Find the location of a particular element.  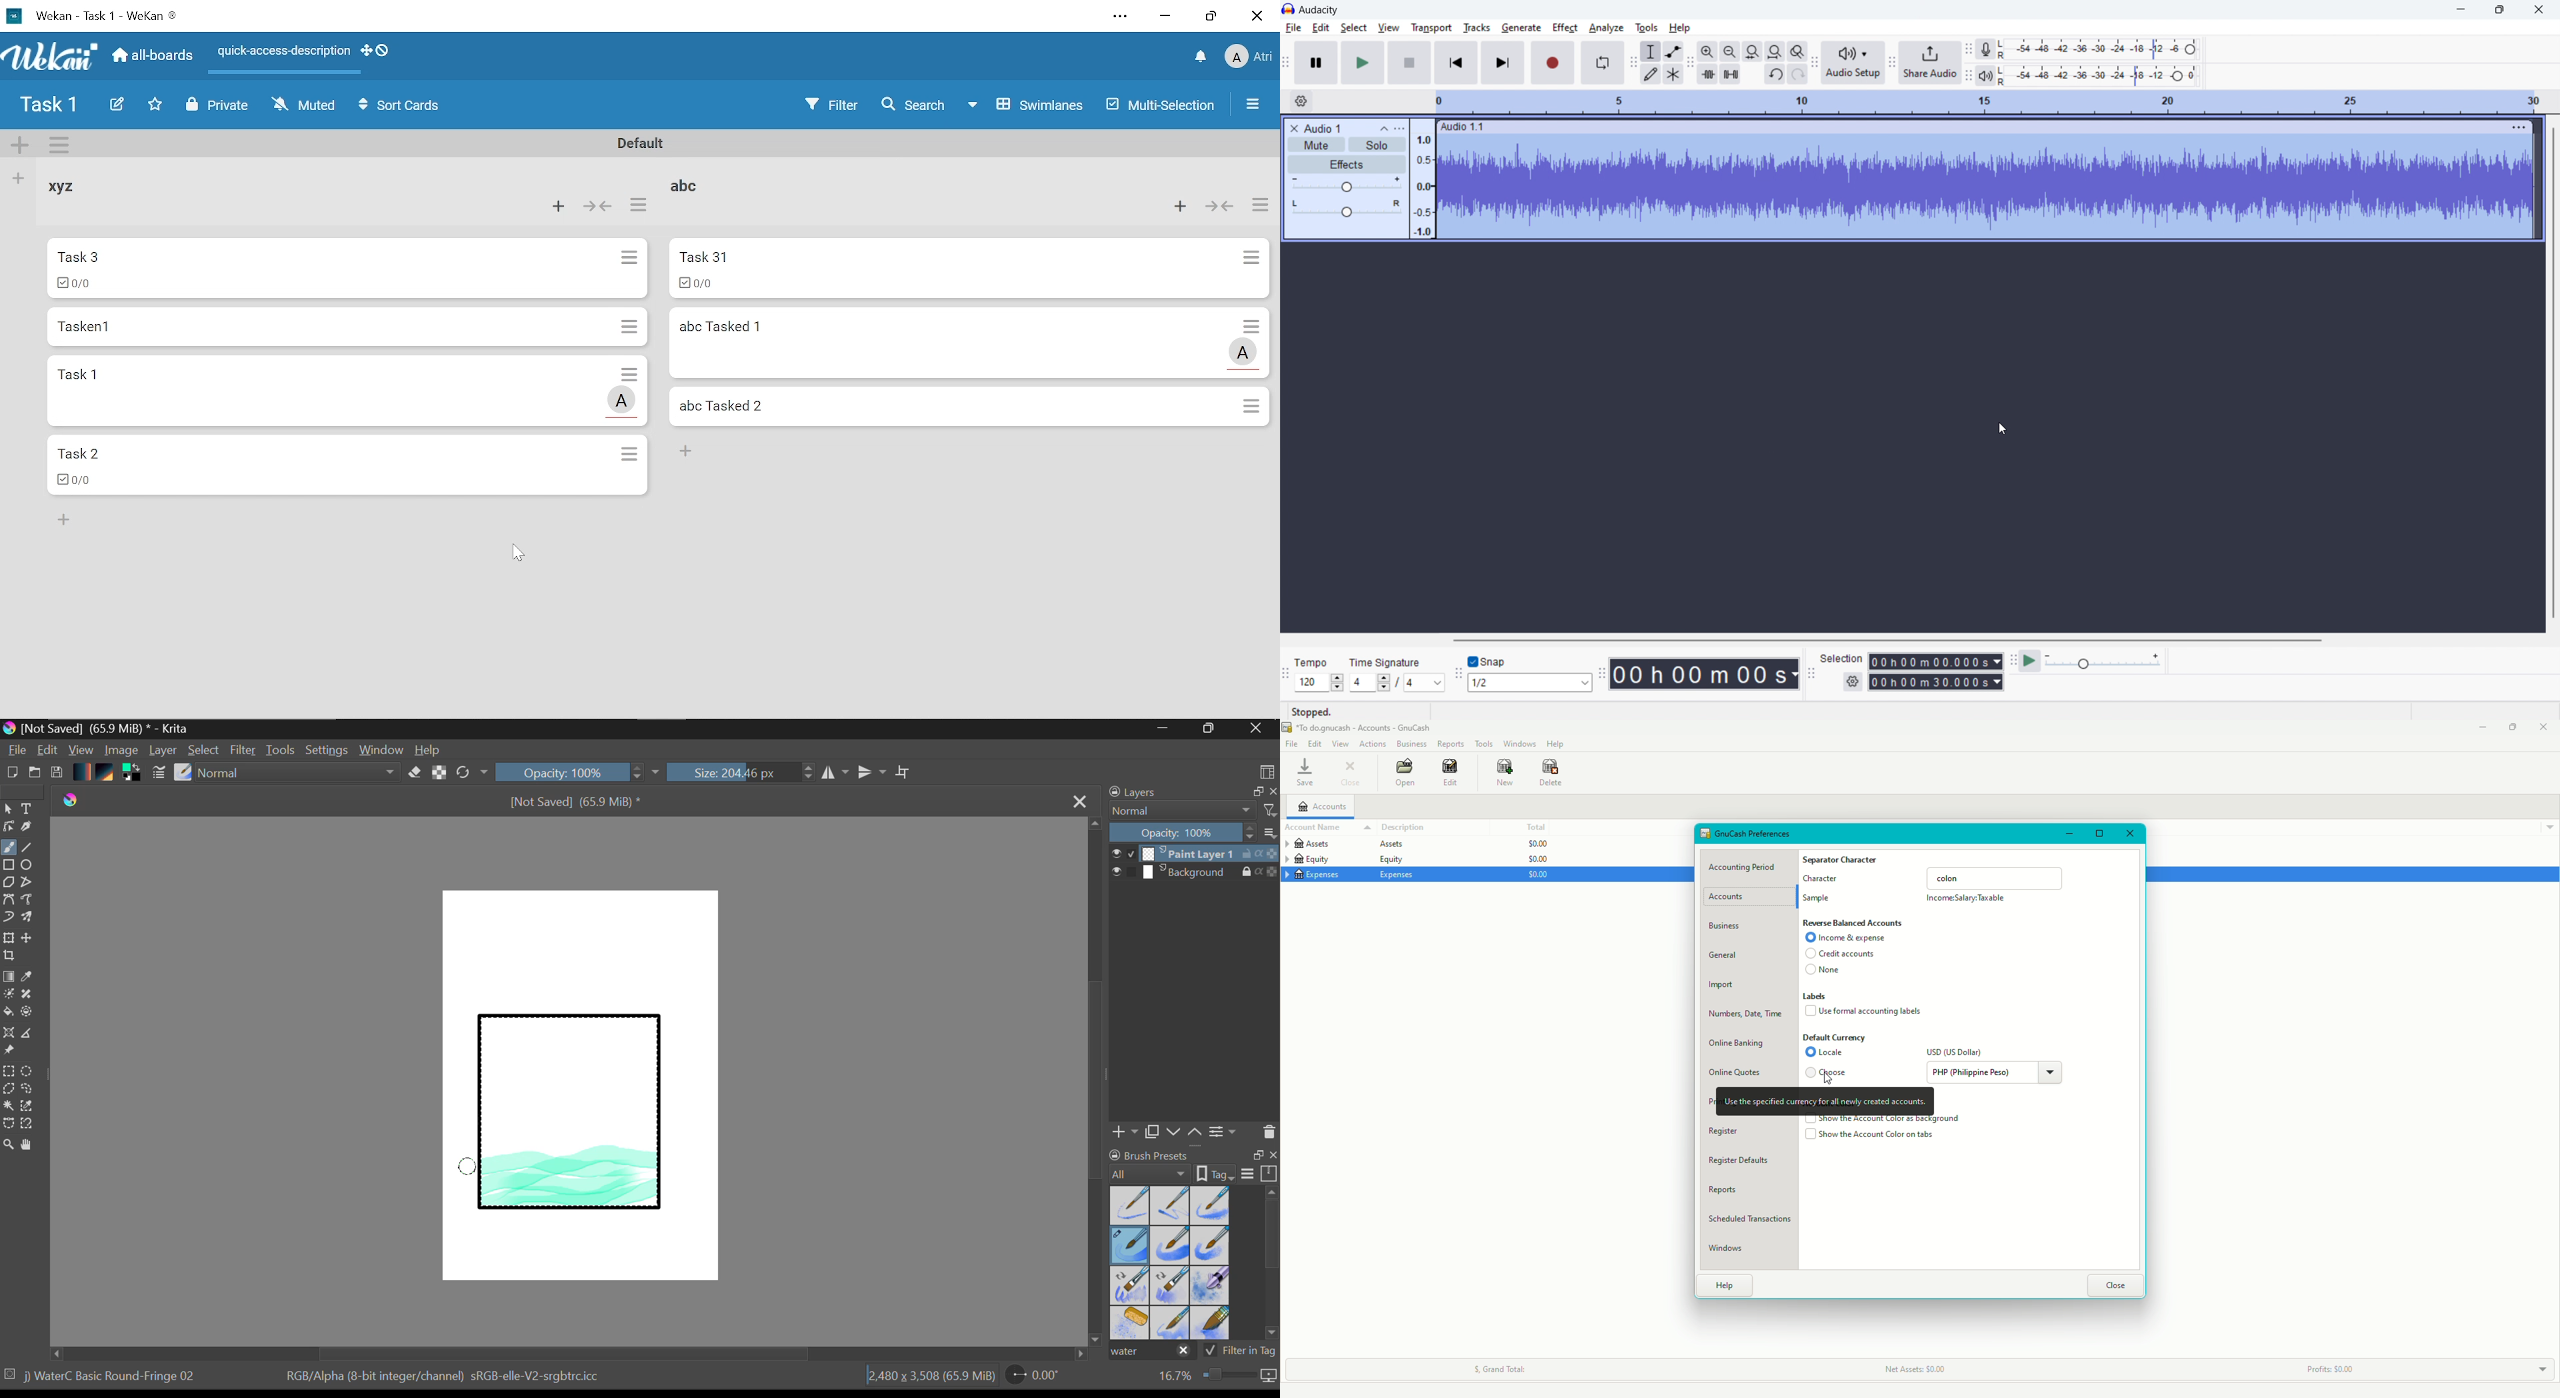

Online Quotes is located at coordinates (1735, 1075).